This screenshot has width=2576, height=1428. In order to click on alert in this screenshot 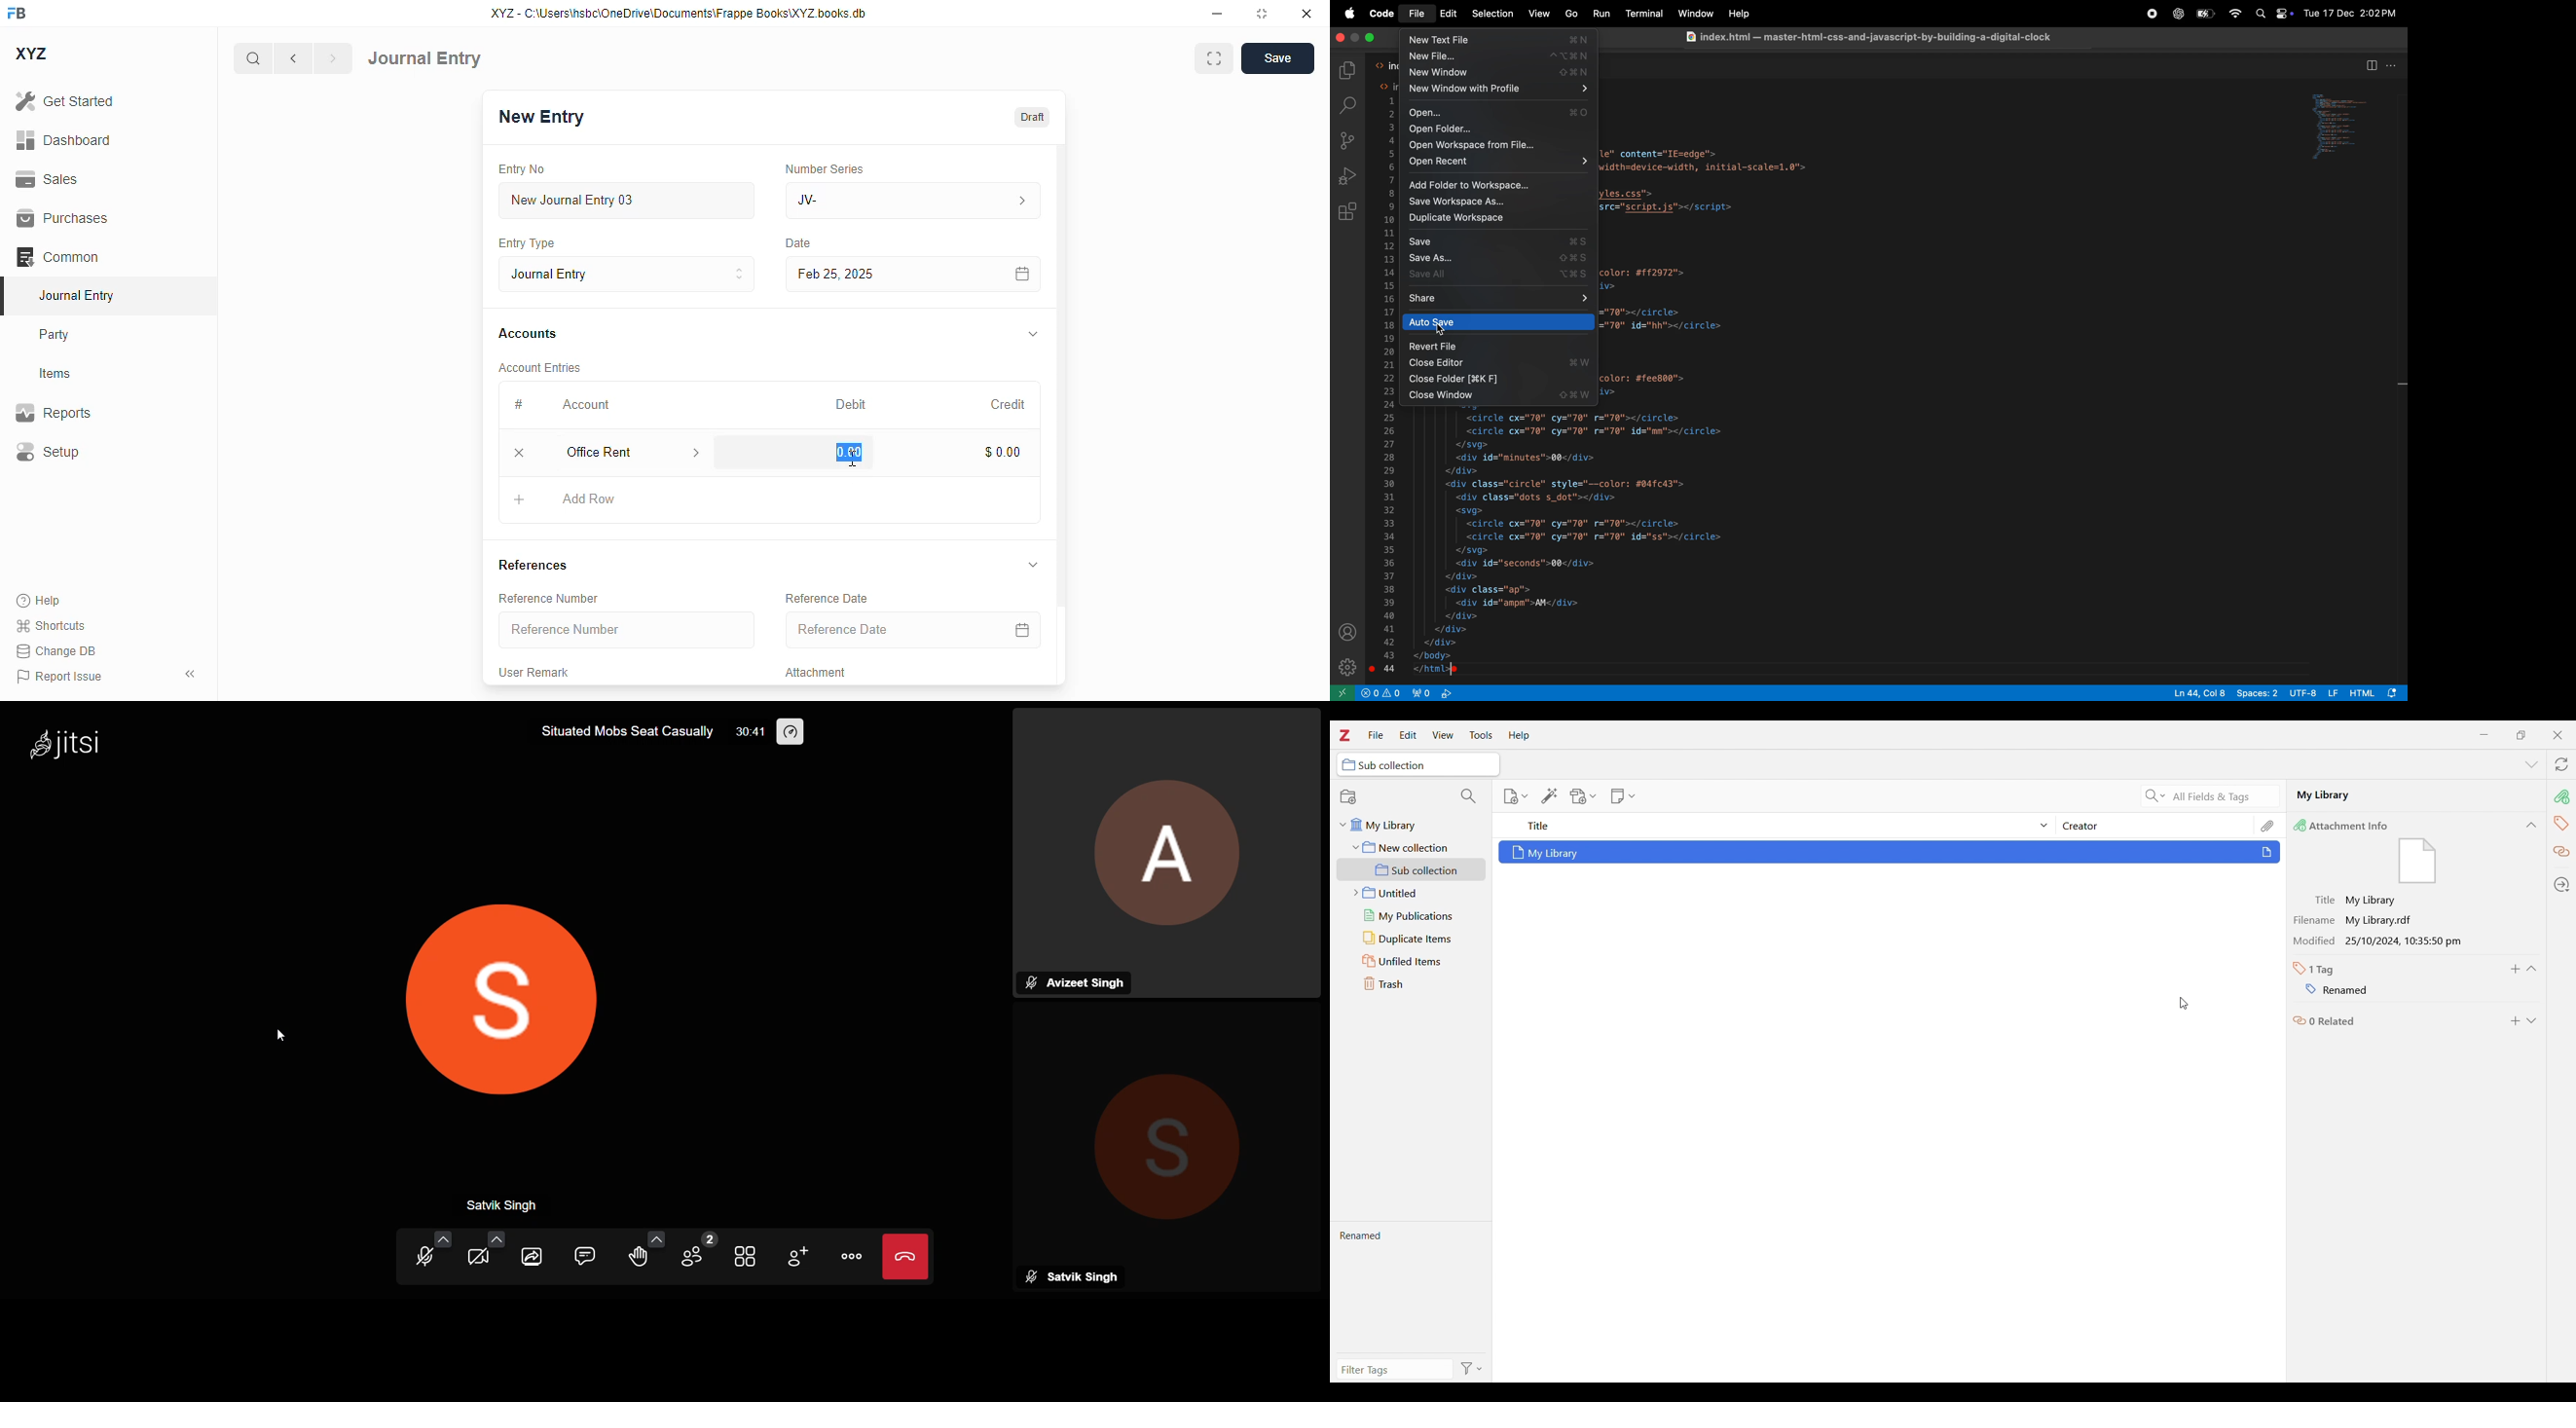, I will do `click(1393, 692)`.